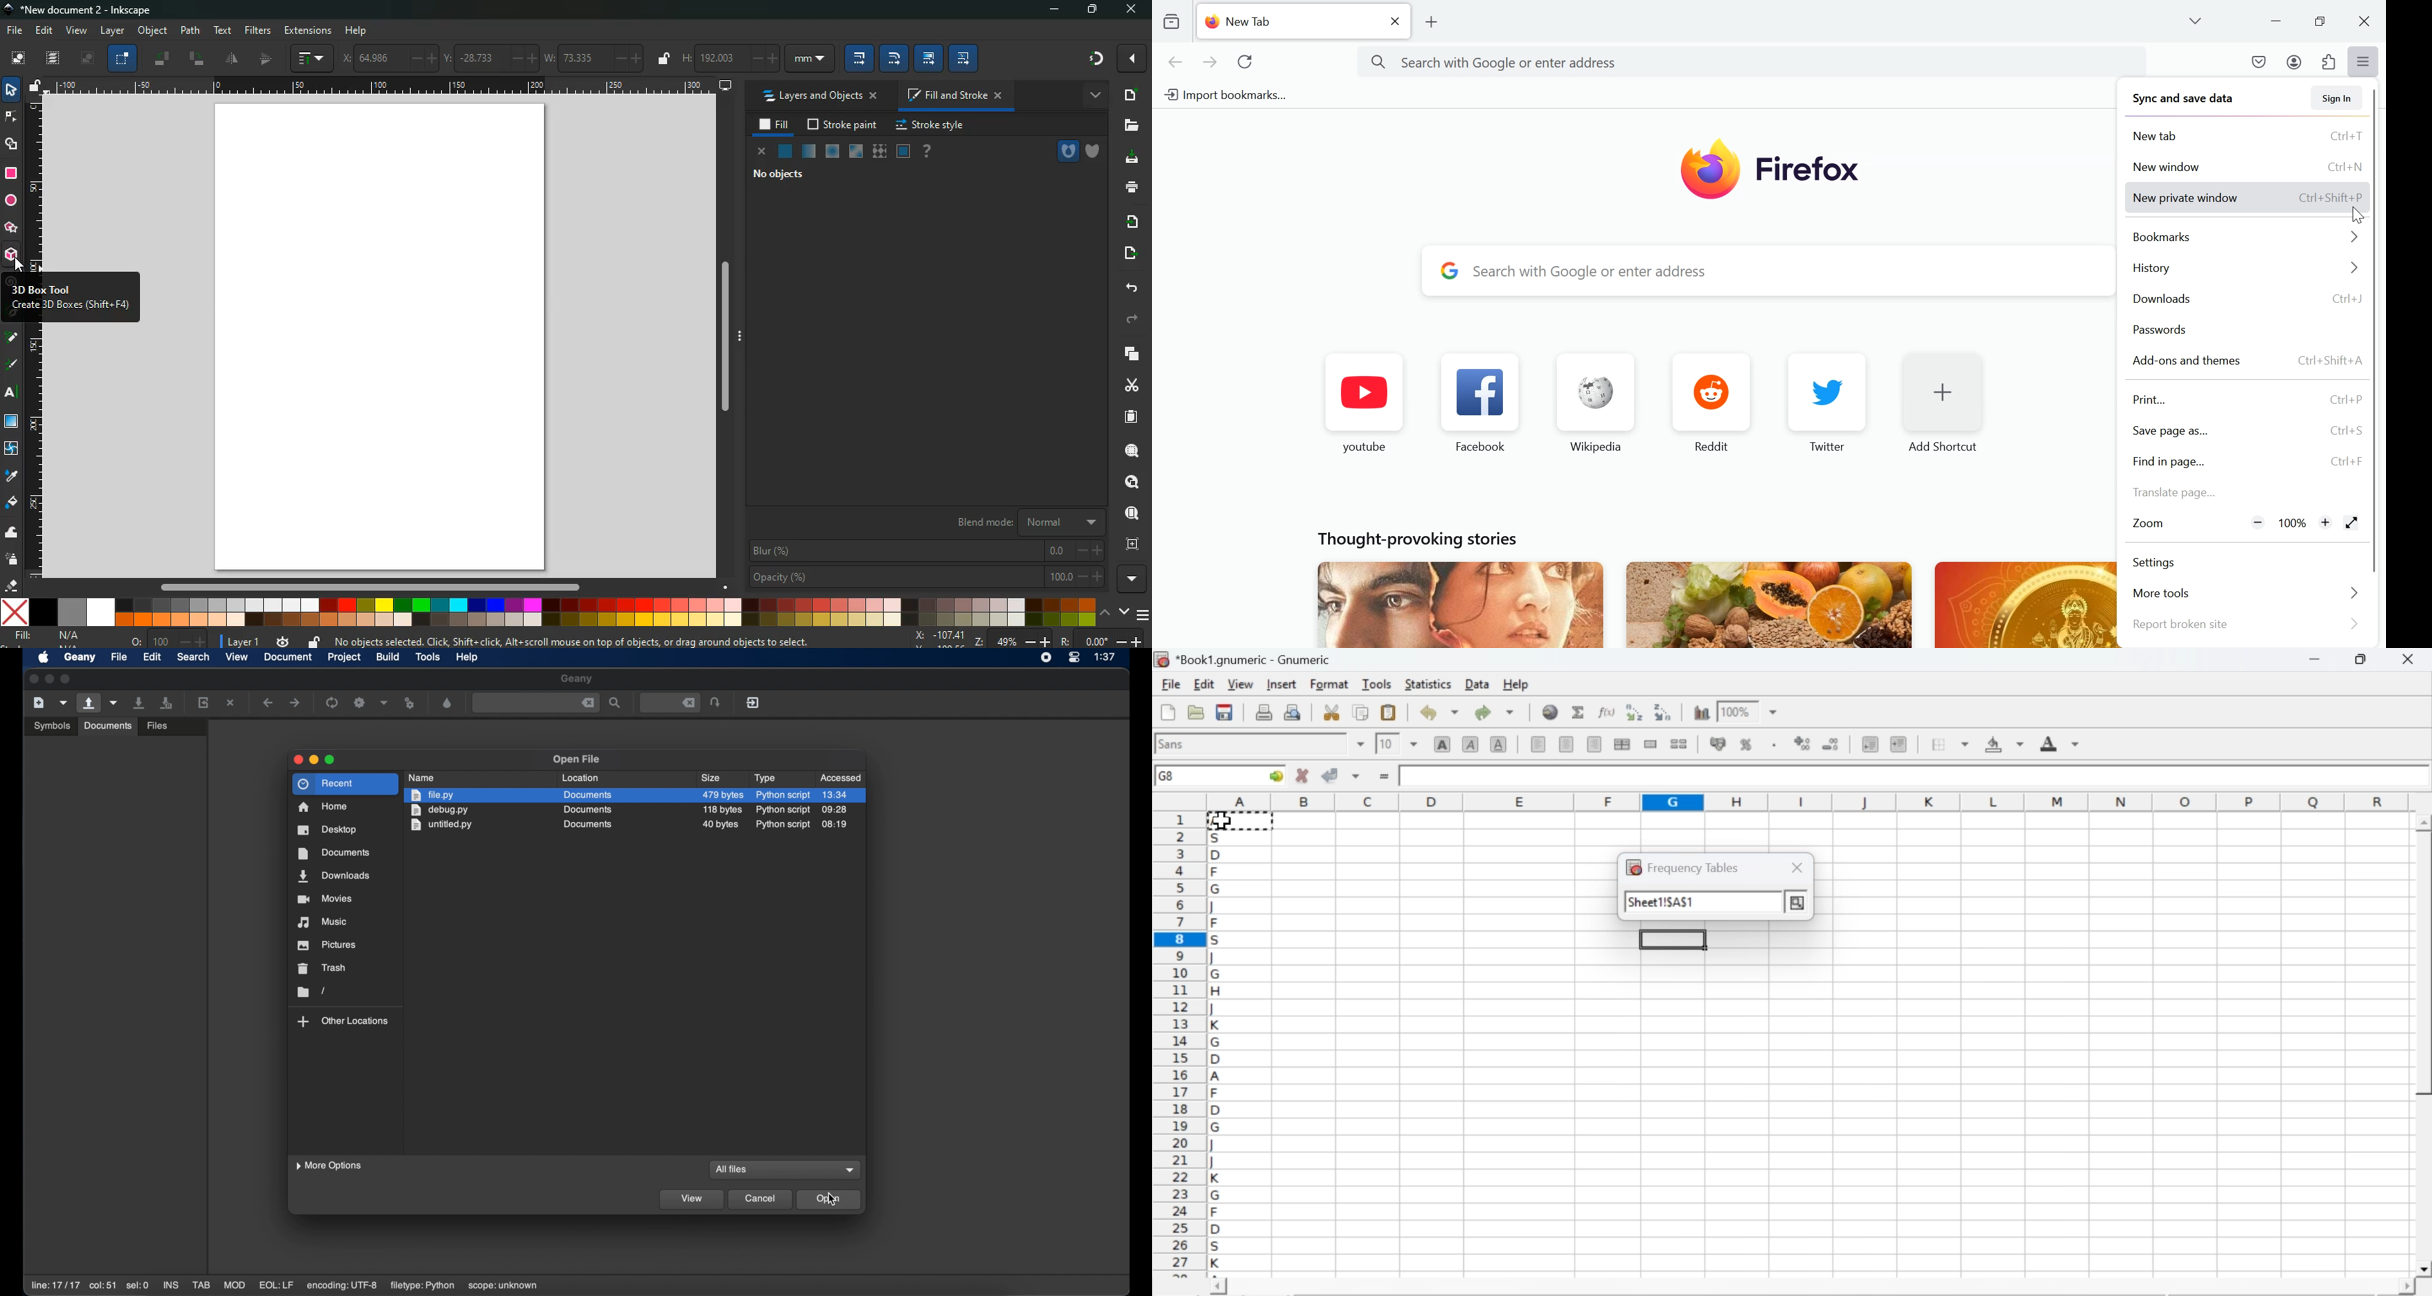  What do you see at coordinates (1280, 683) in the screenshot?
I see `insert` at bounding box center [1280, 683].